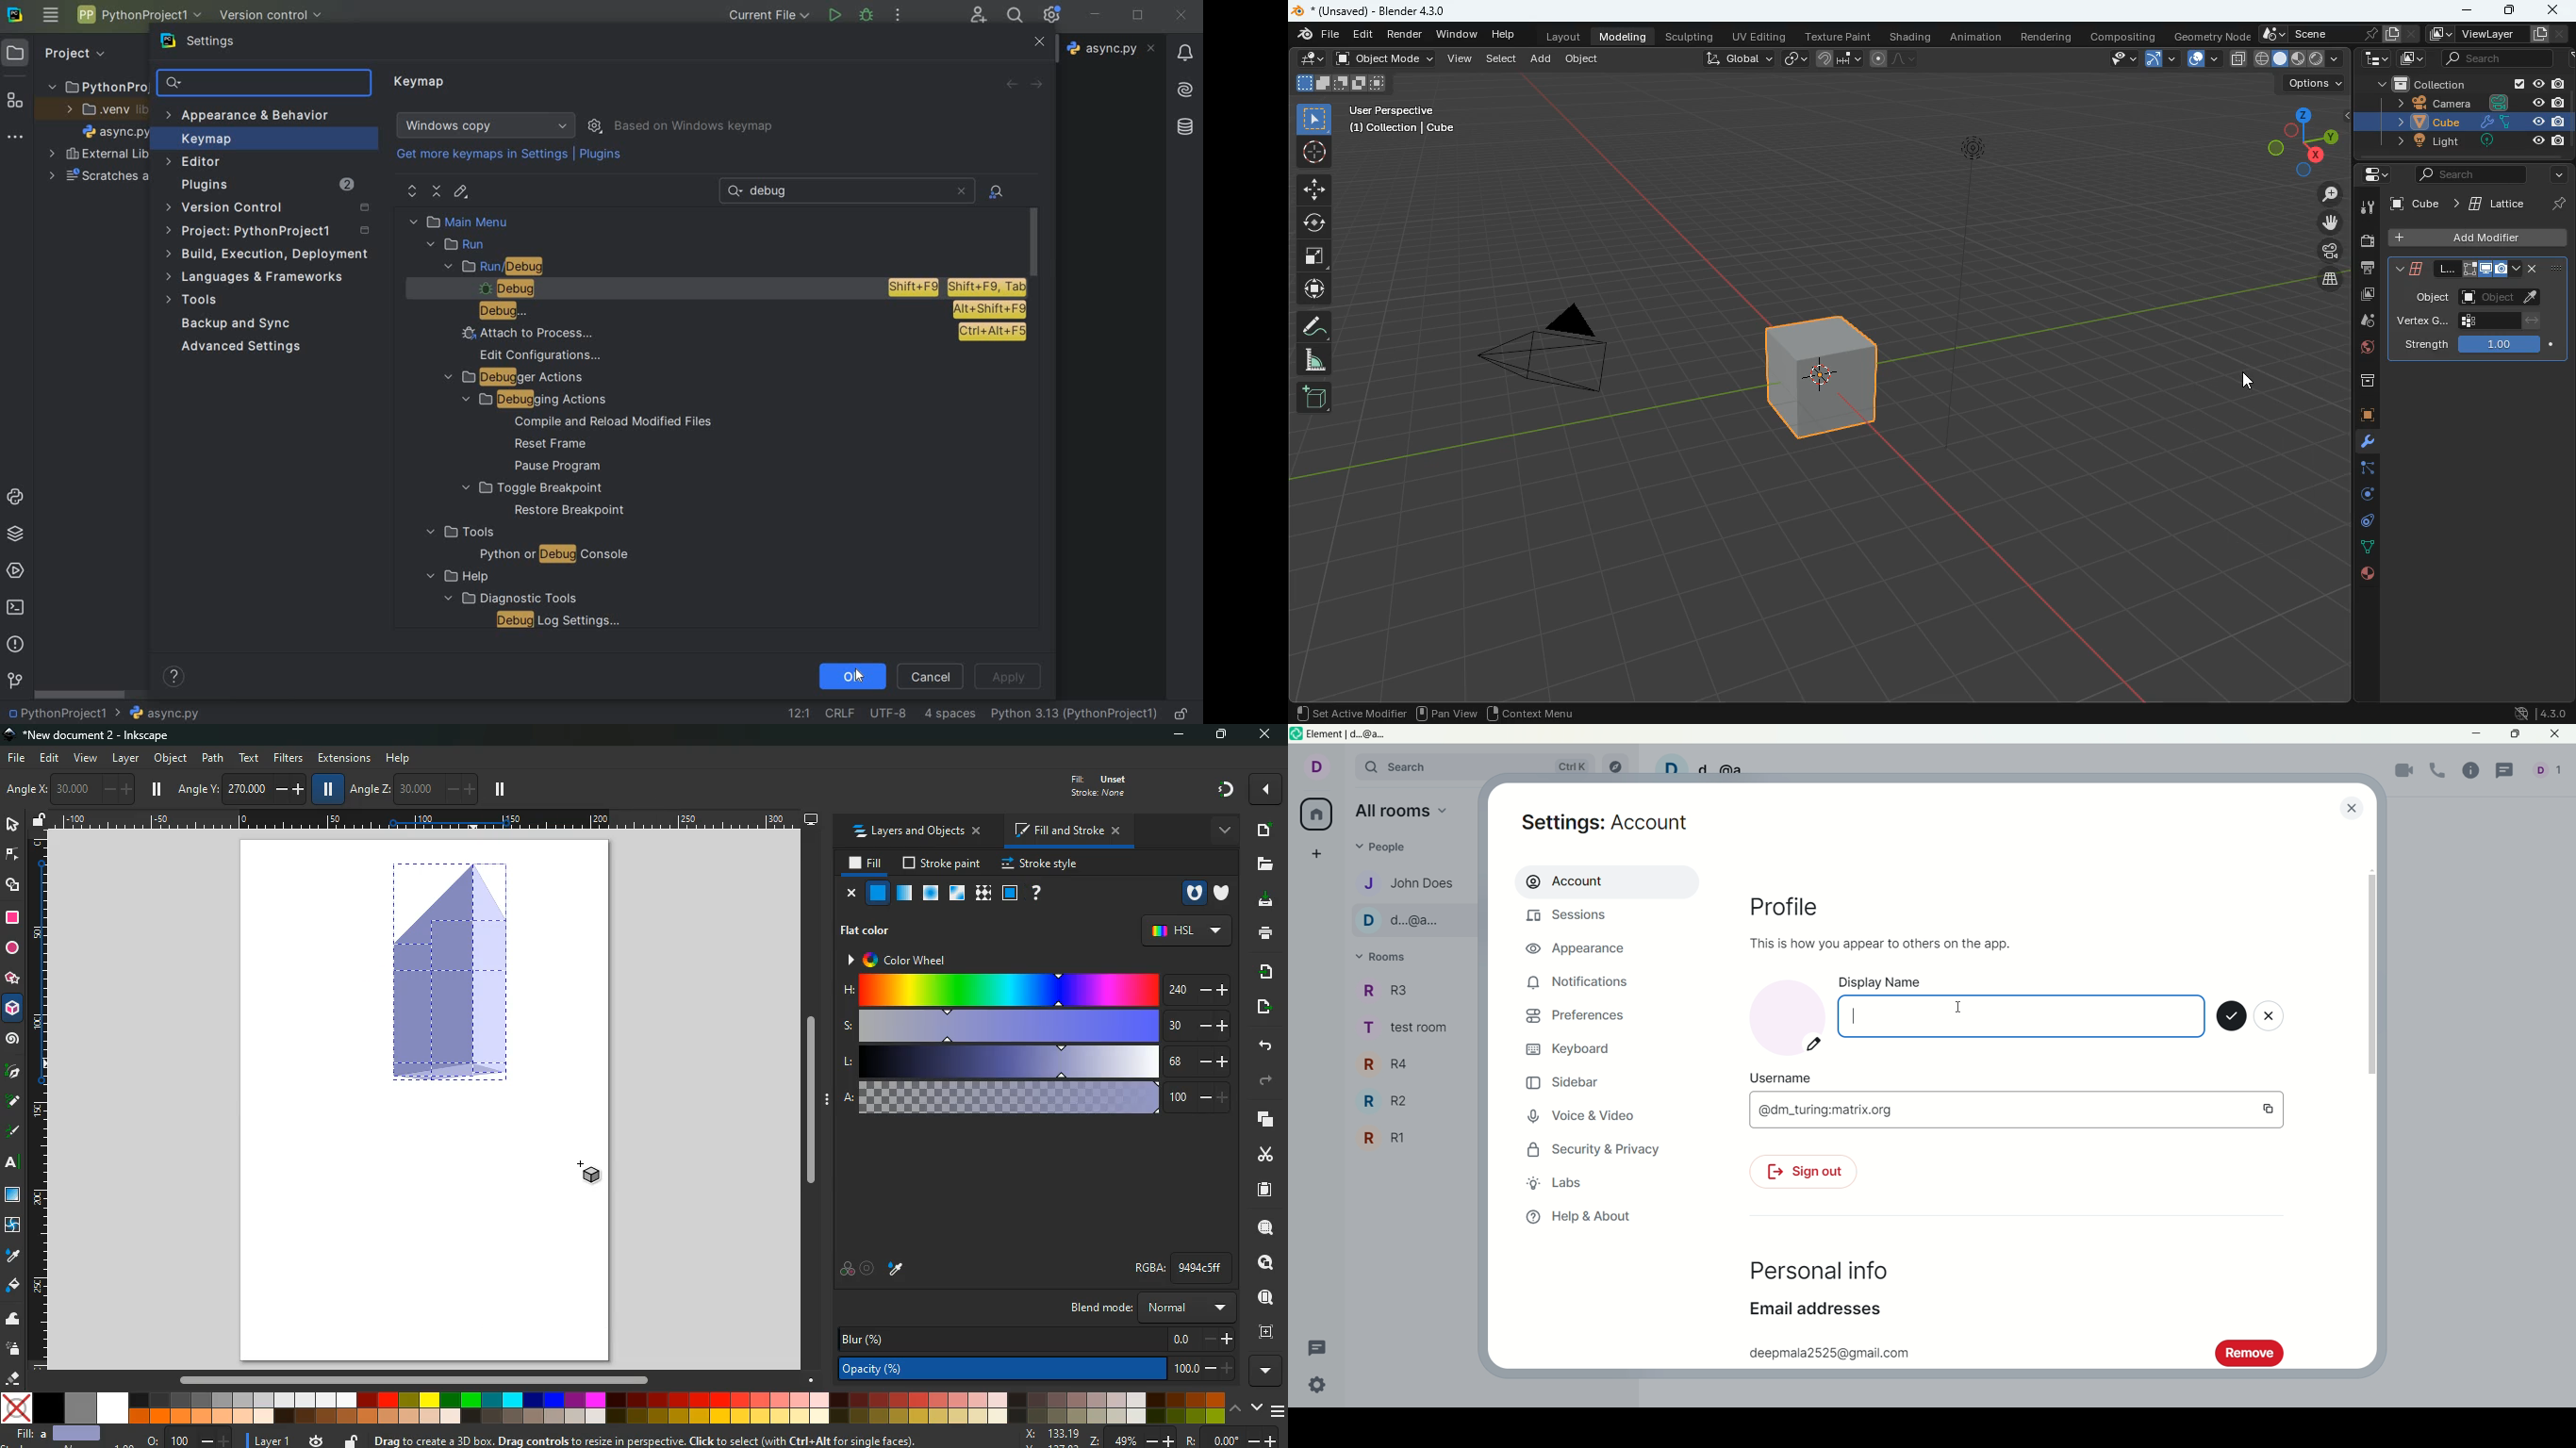 The image size is (2576, 1456). I want to click on path, so click(214, 757).